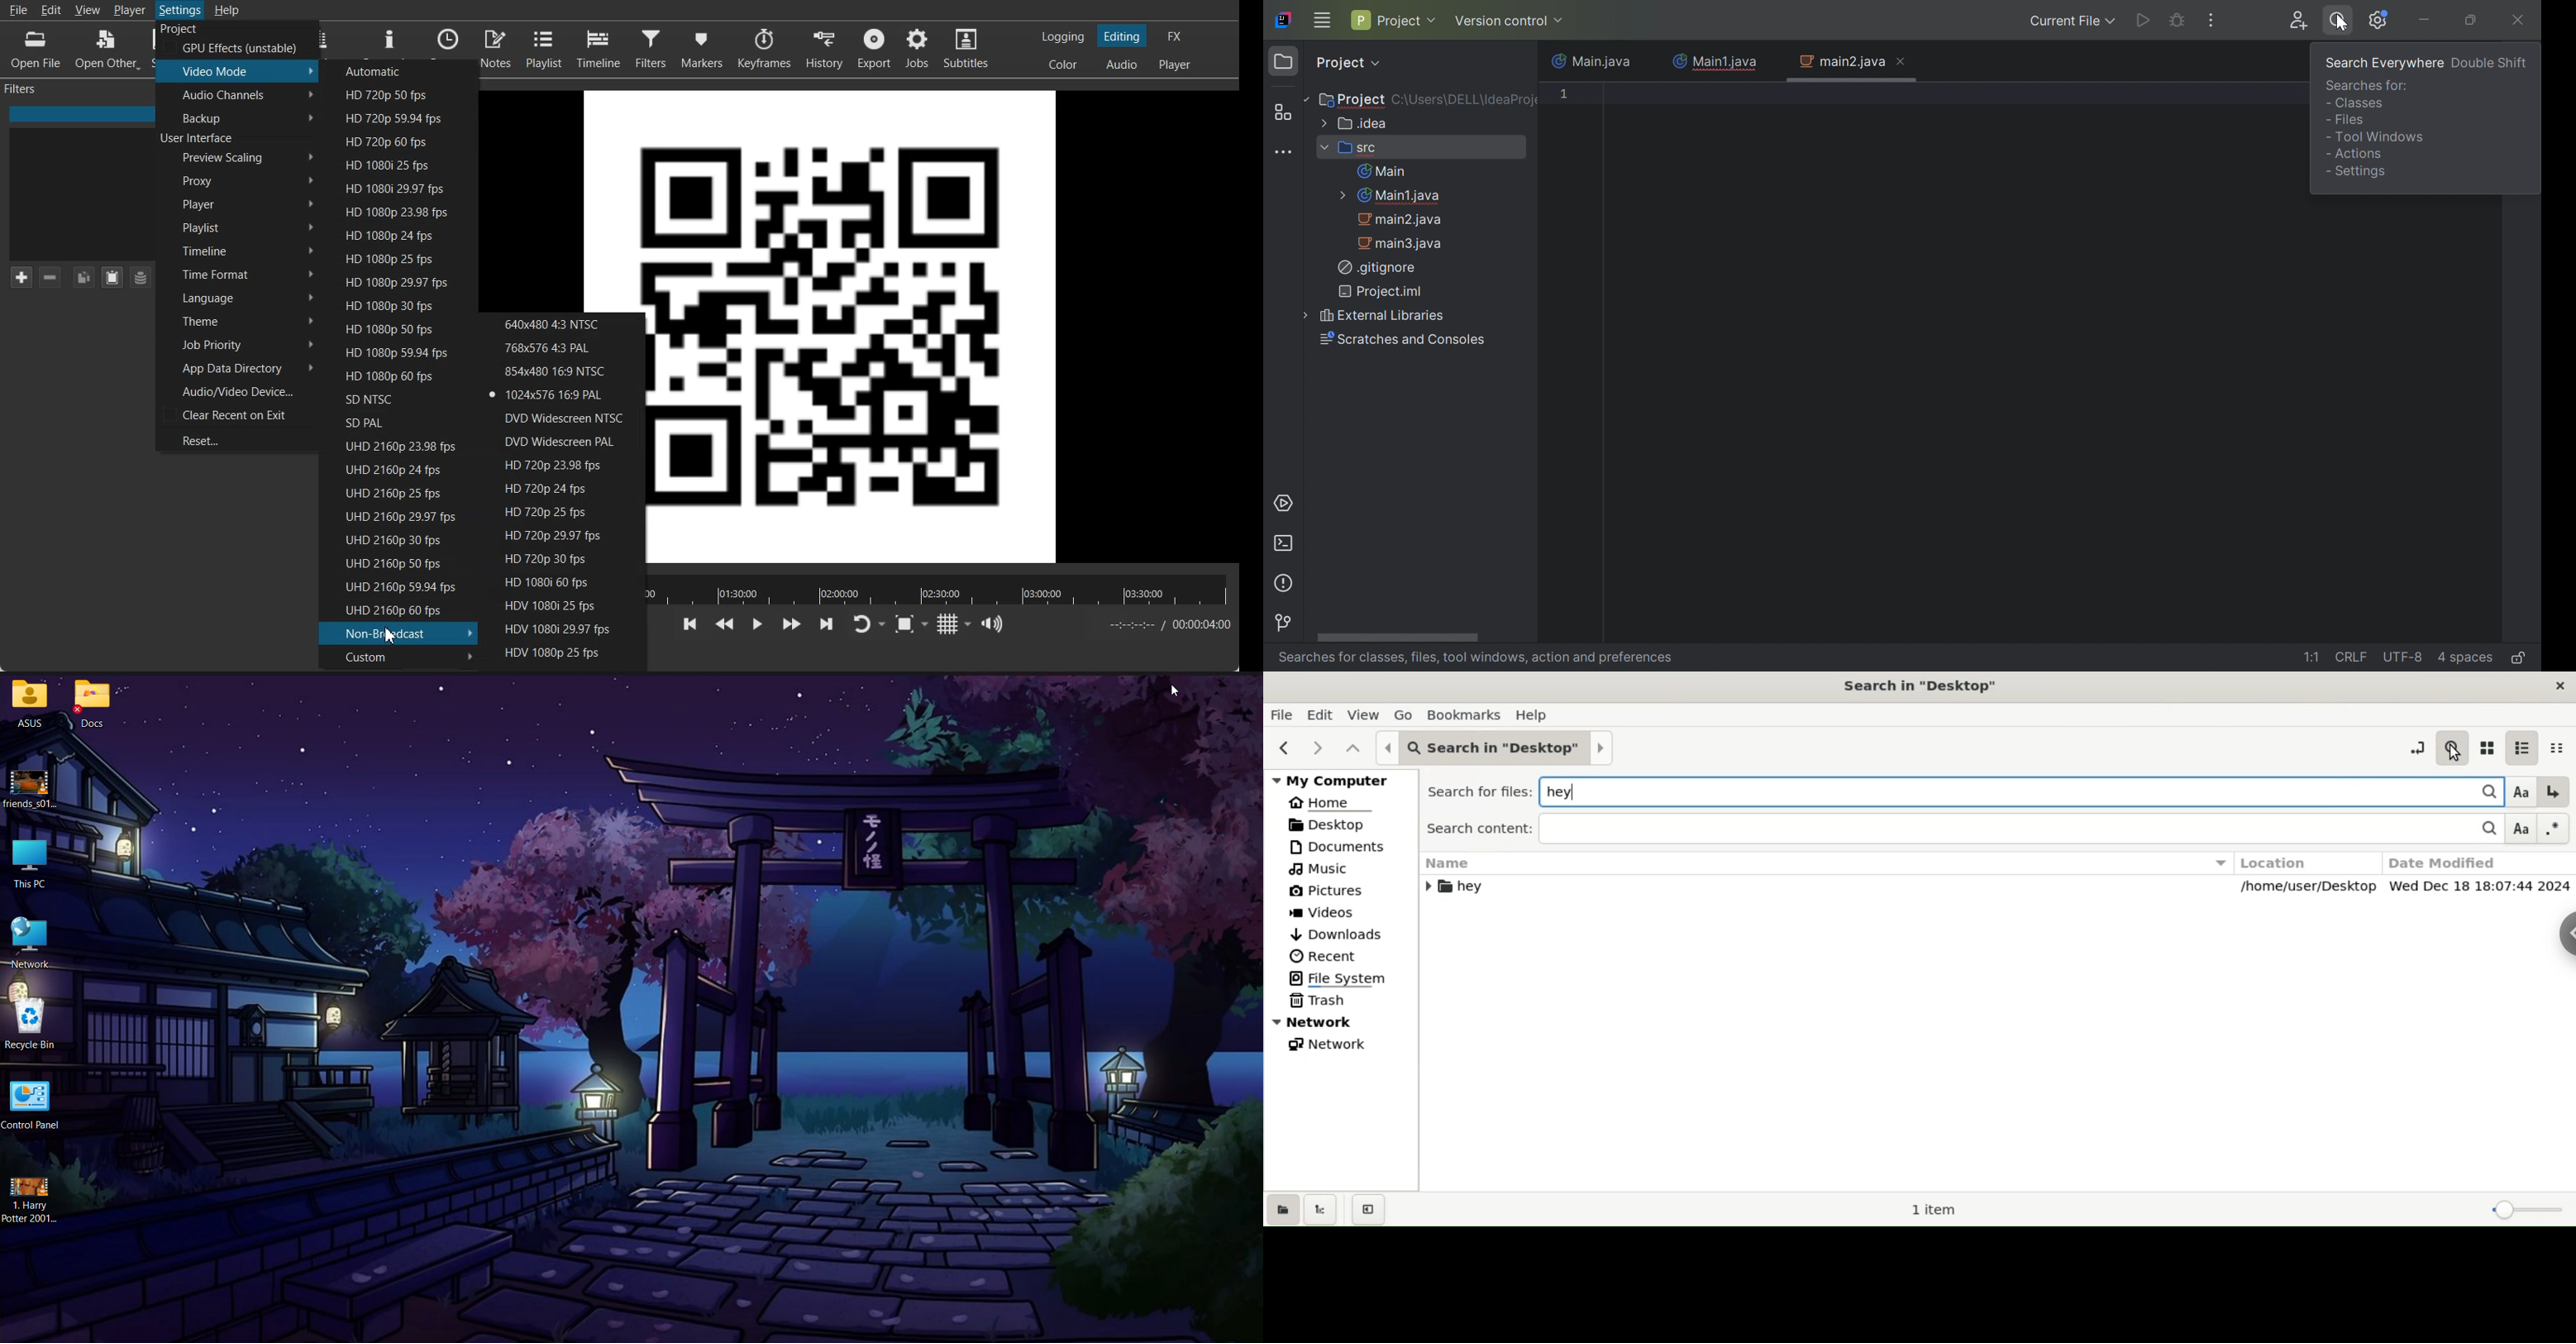 The width and height of the screenshot is (2576, 1344). I want to click on Edit, so click(52, 9).